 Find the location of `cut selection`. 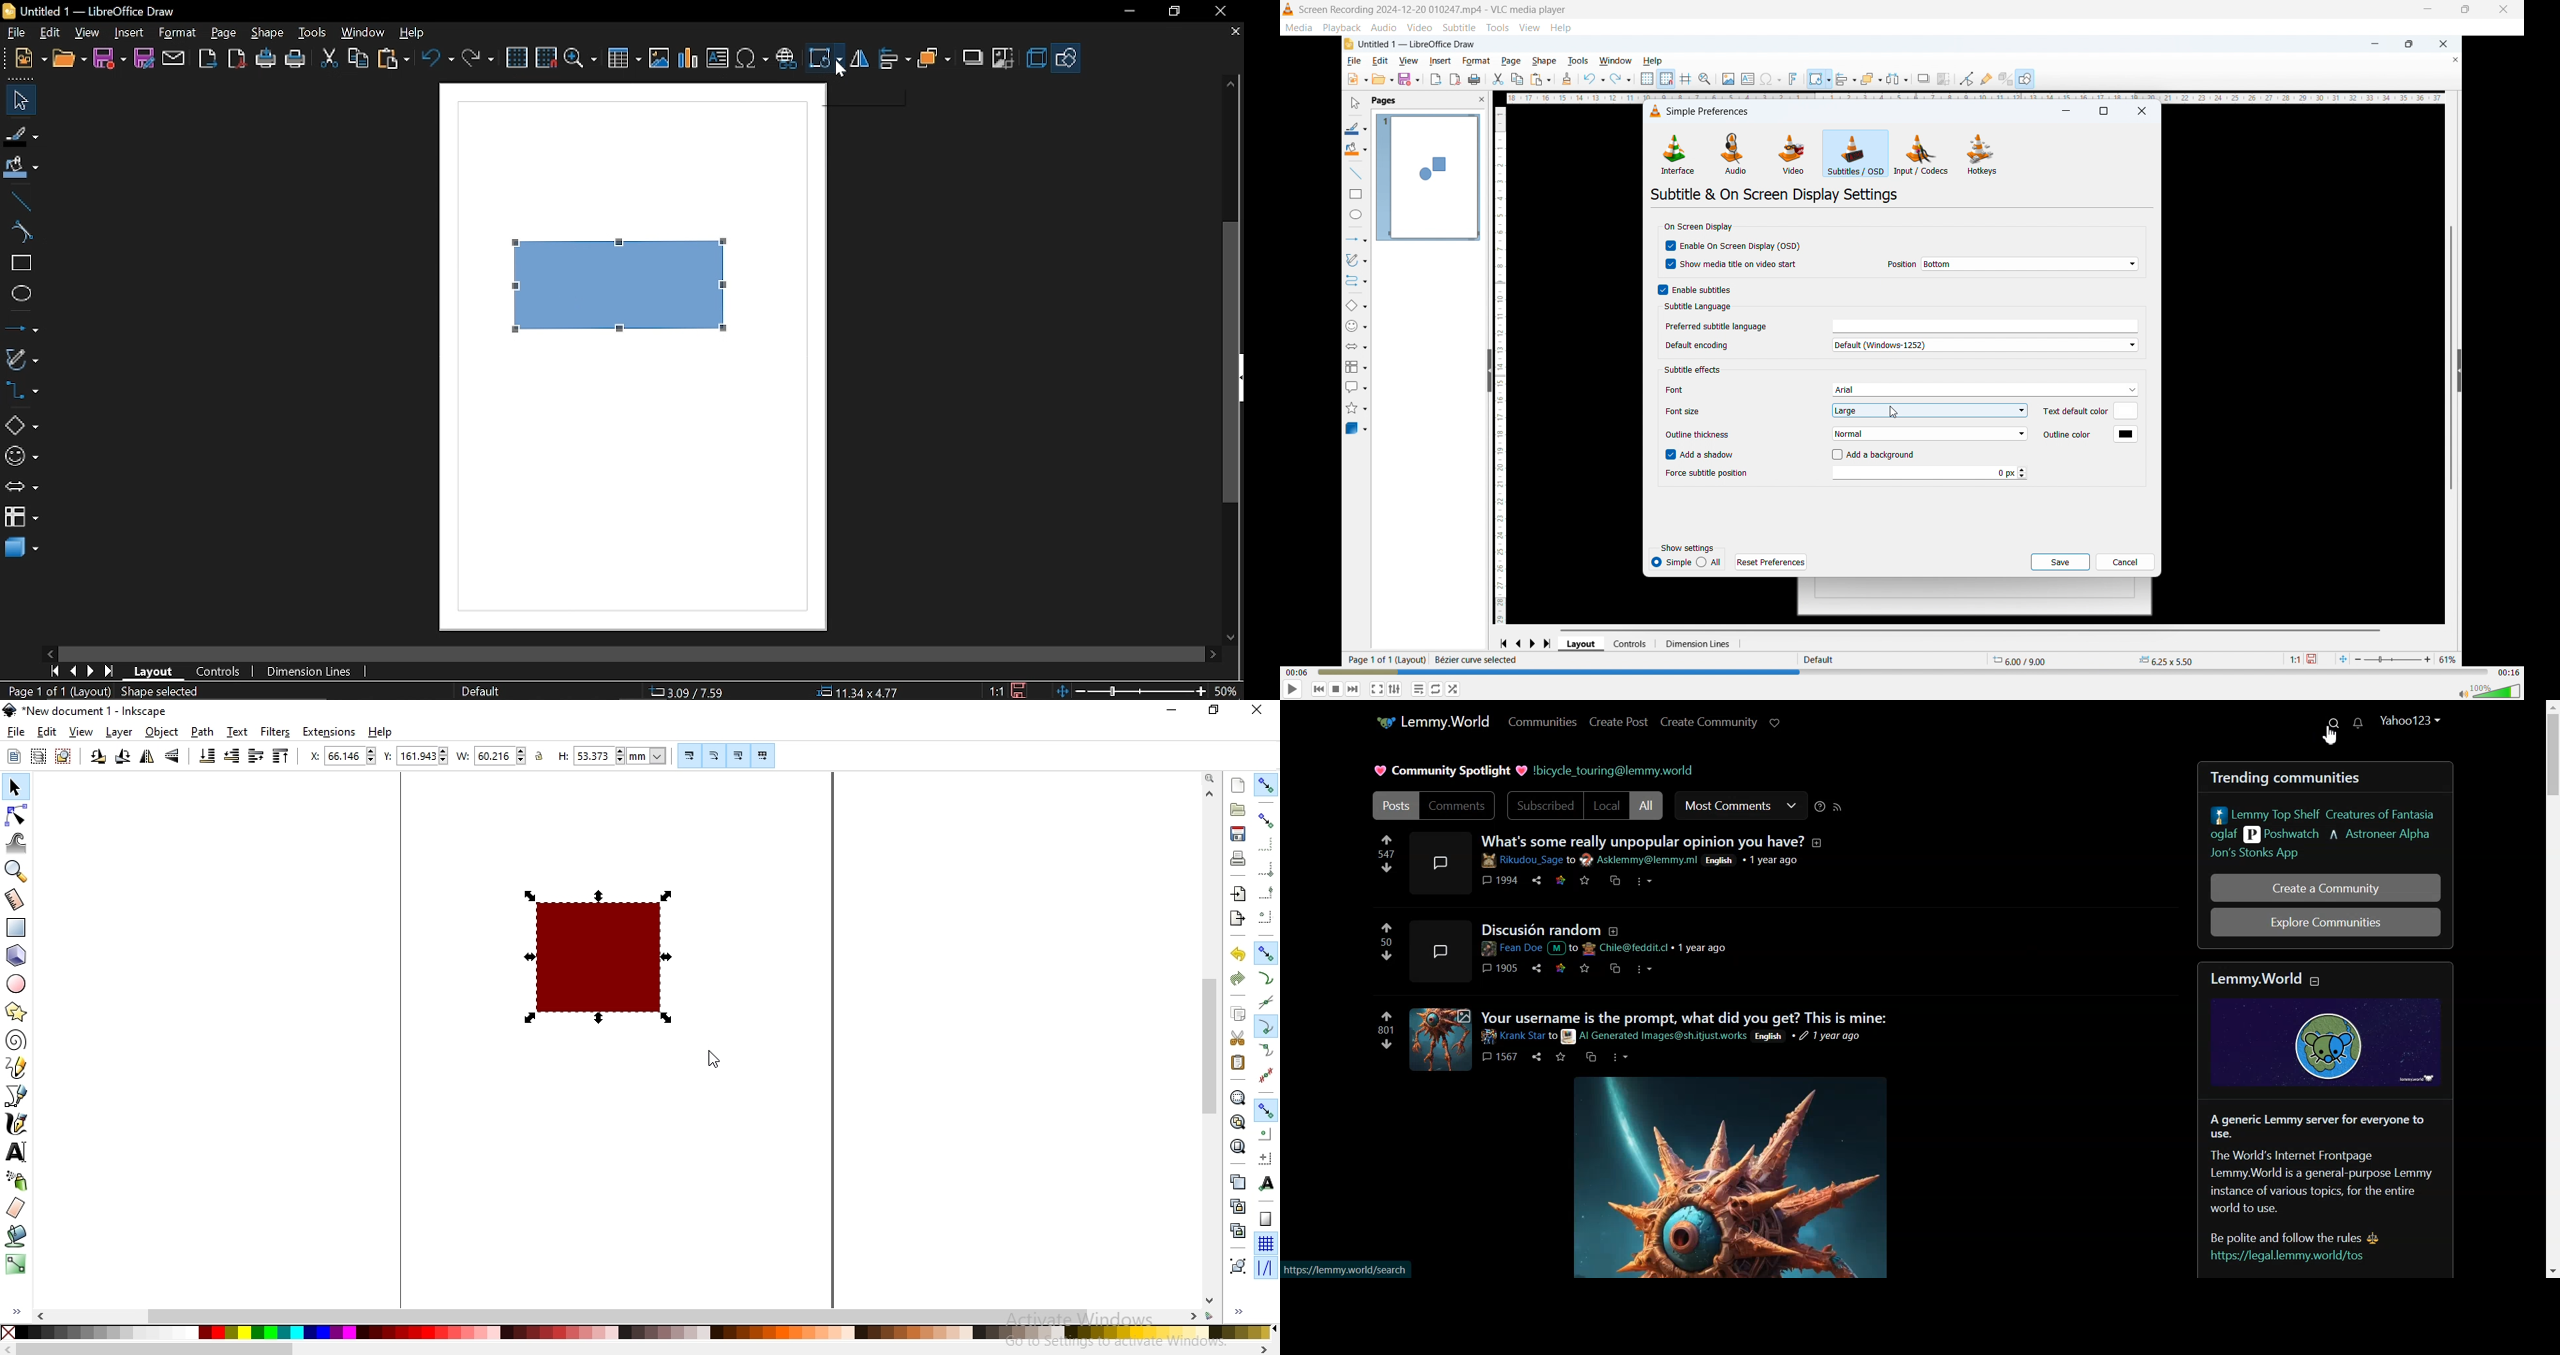

cut selection is located at coordinates (1235, 1039).